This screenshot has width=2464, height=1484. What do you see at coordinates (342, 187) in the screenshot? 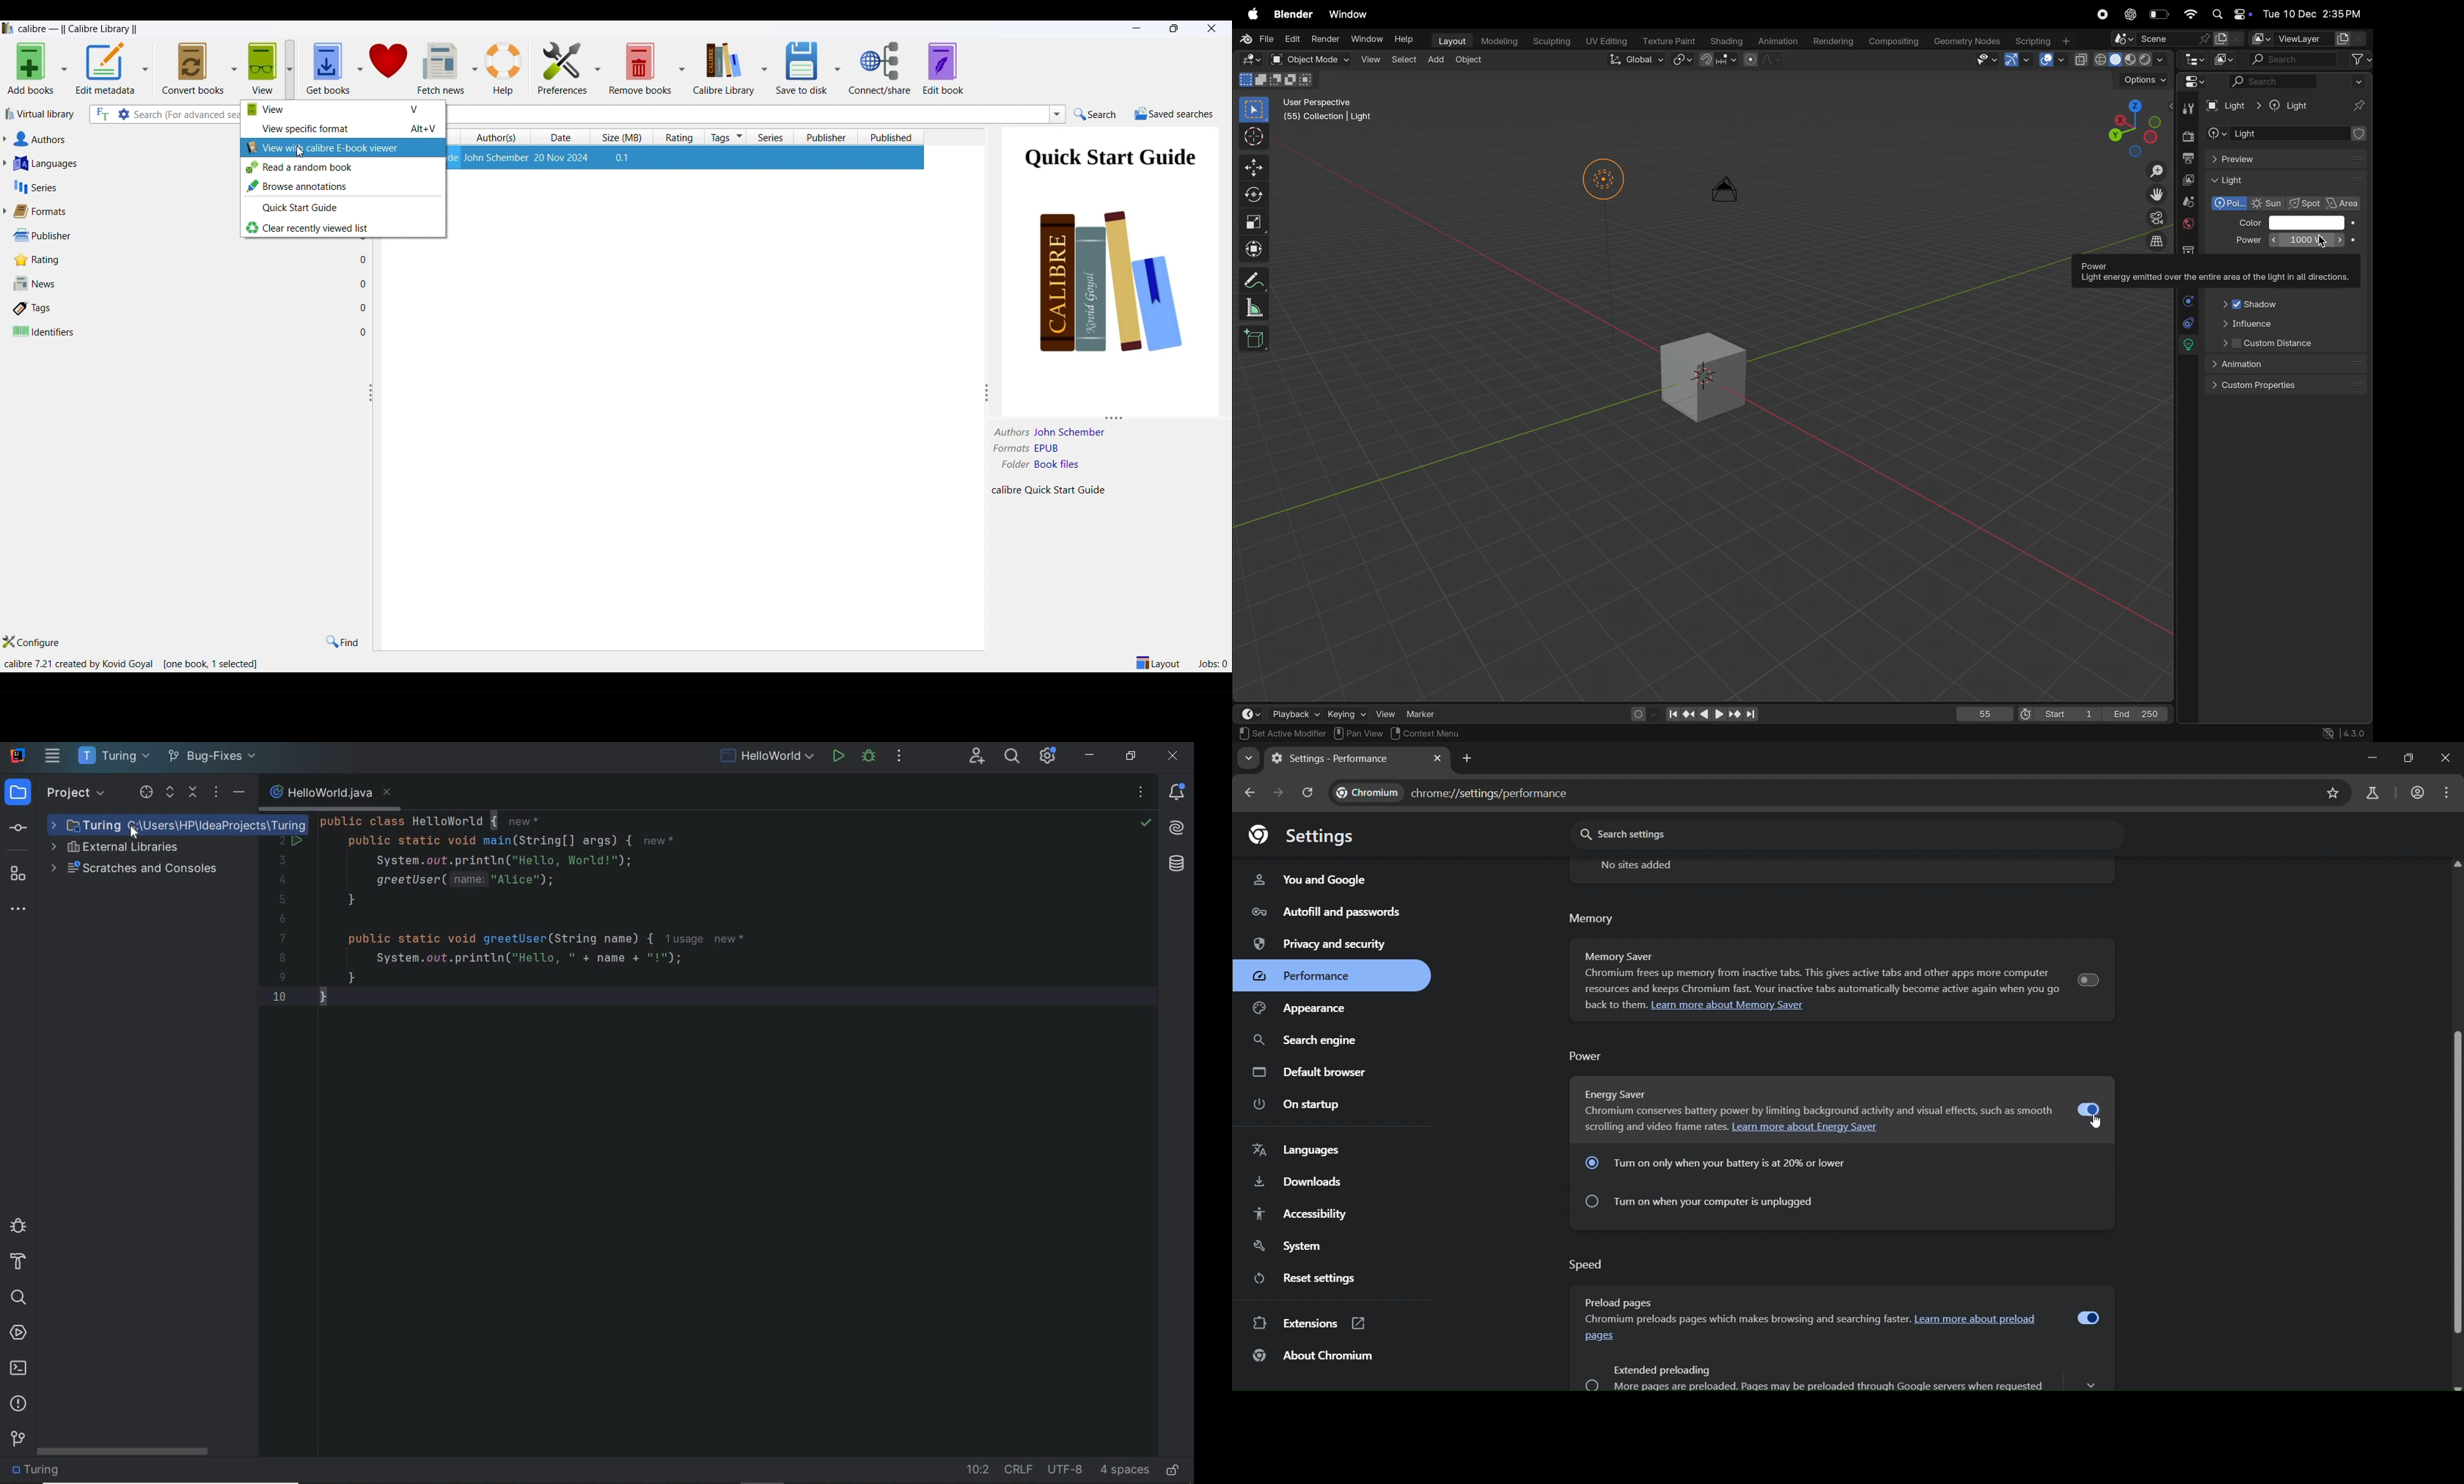
I see `browse annotations` at bounding box center [342, 187].